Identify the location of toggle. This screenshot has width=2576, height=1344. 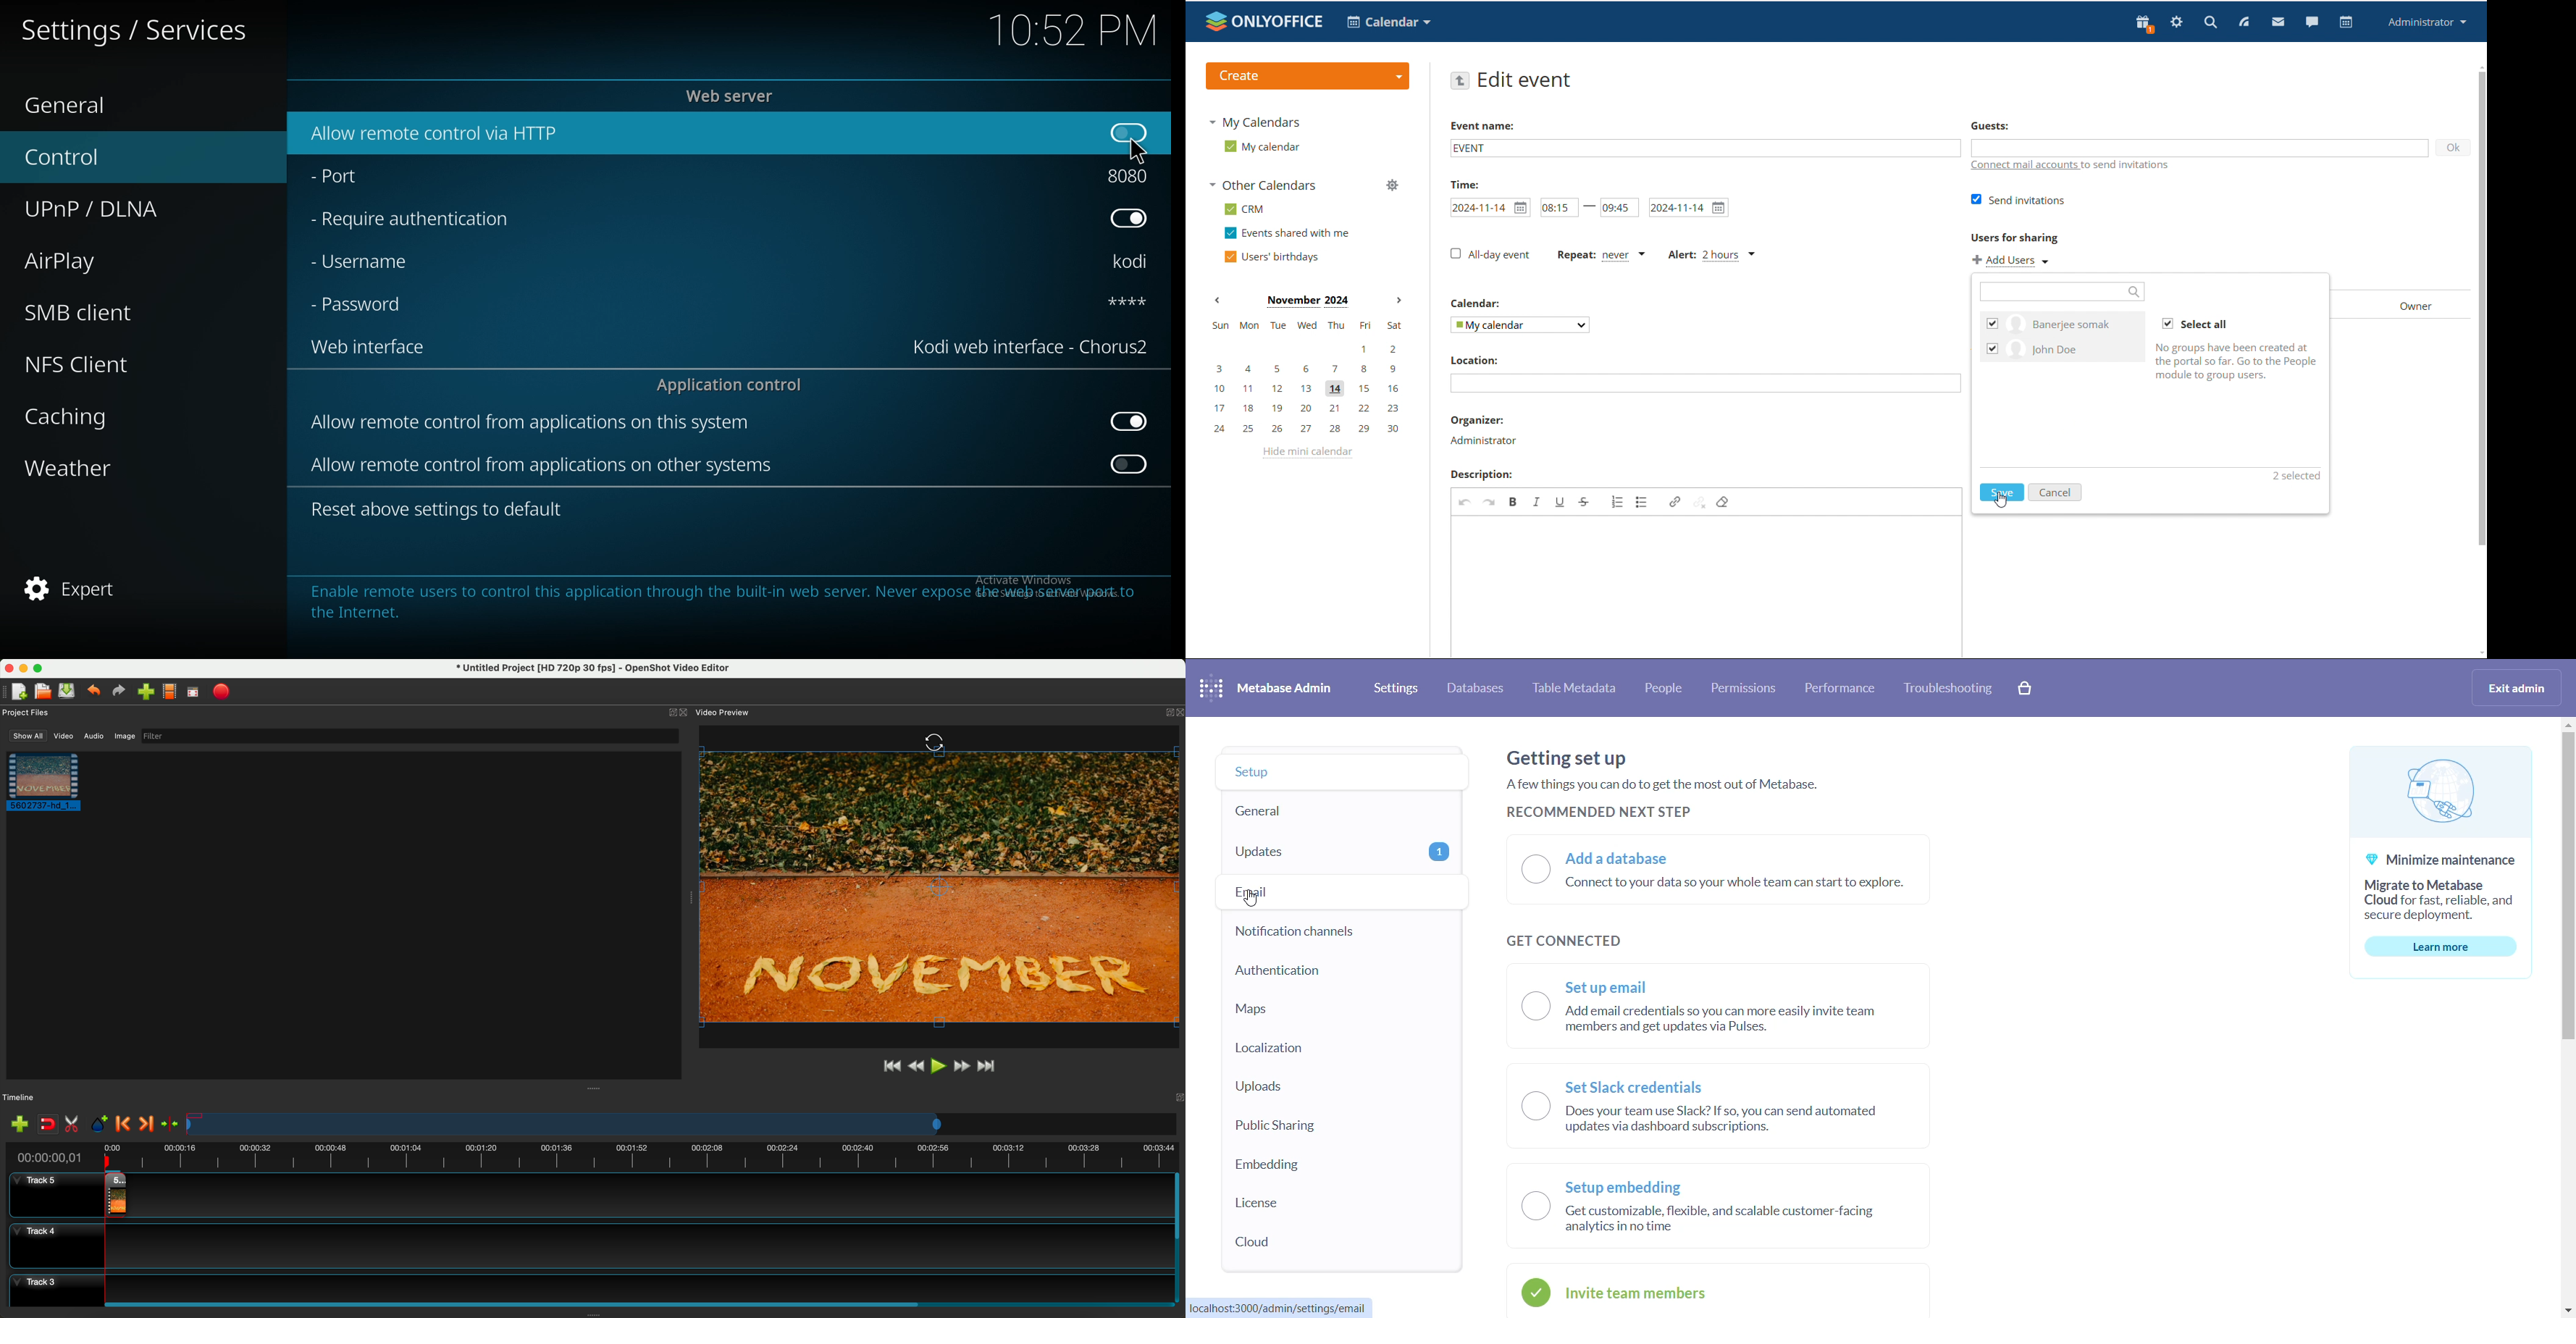
(1129, 218).